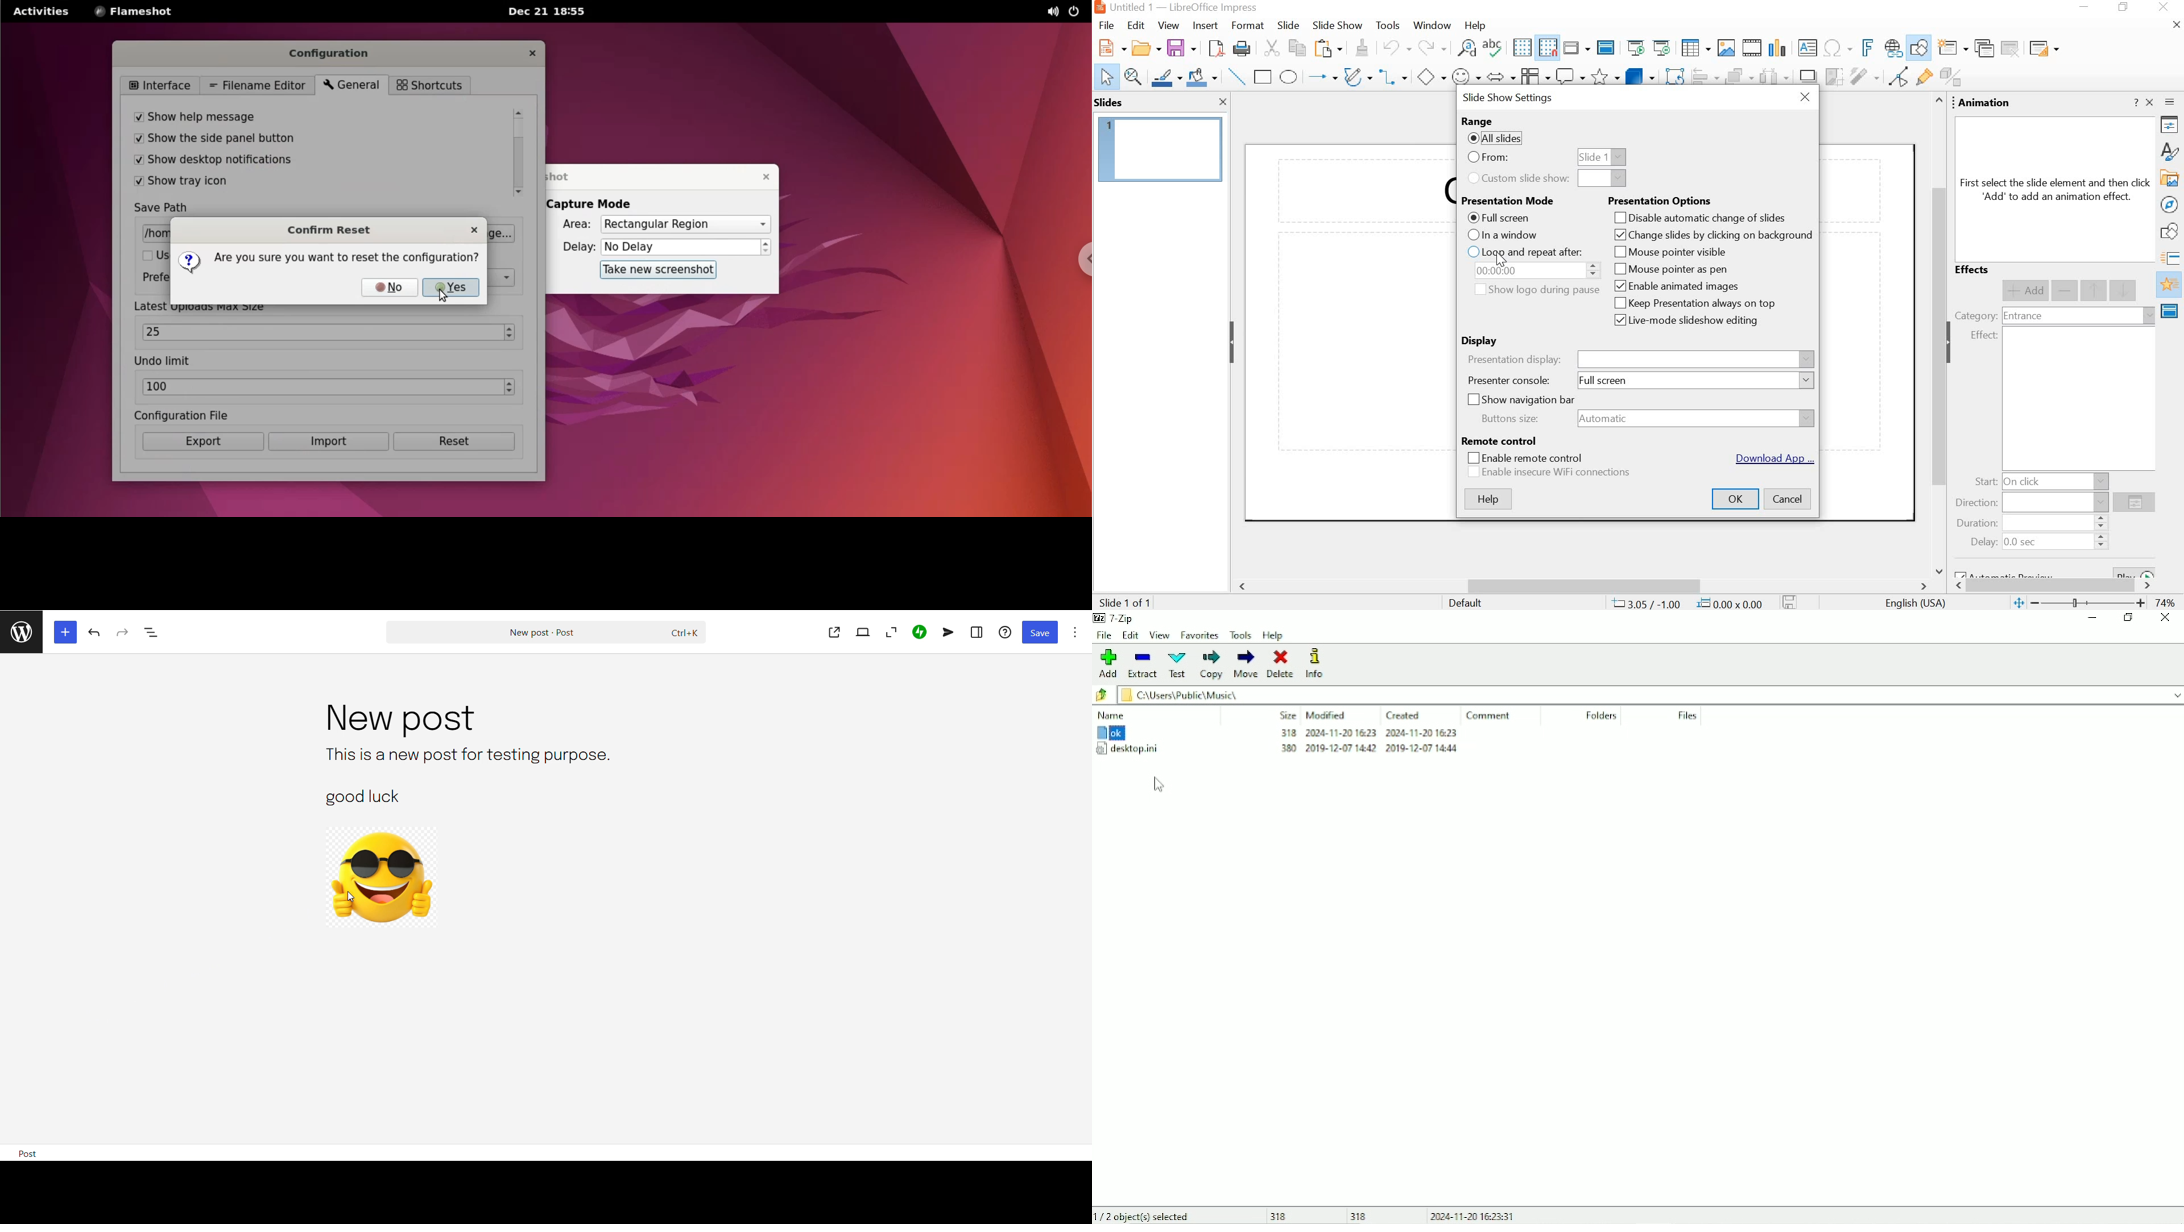  I want to click on Minimize, so click(2093, 618).